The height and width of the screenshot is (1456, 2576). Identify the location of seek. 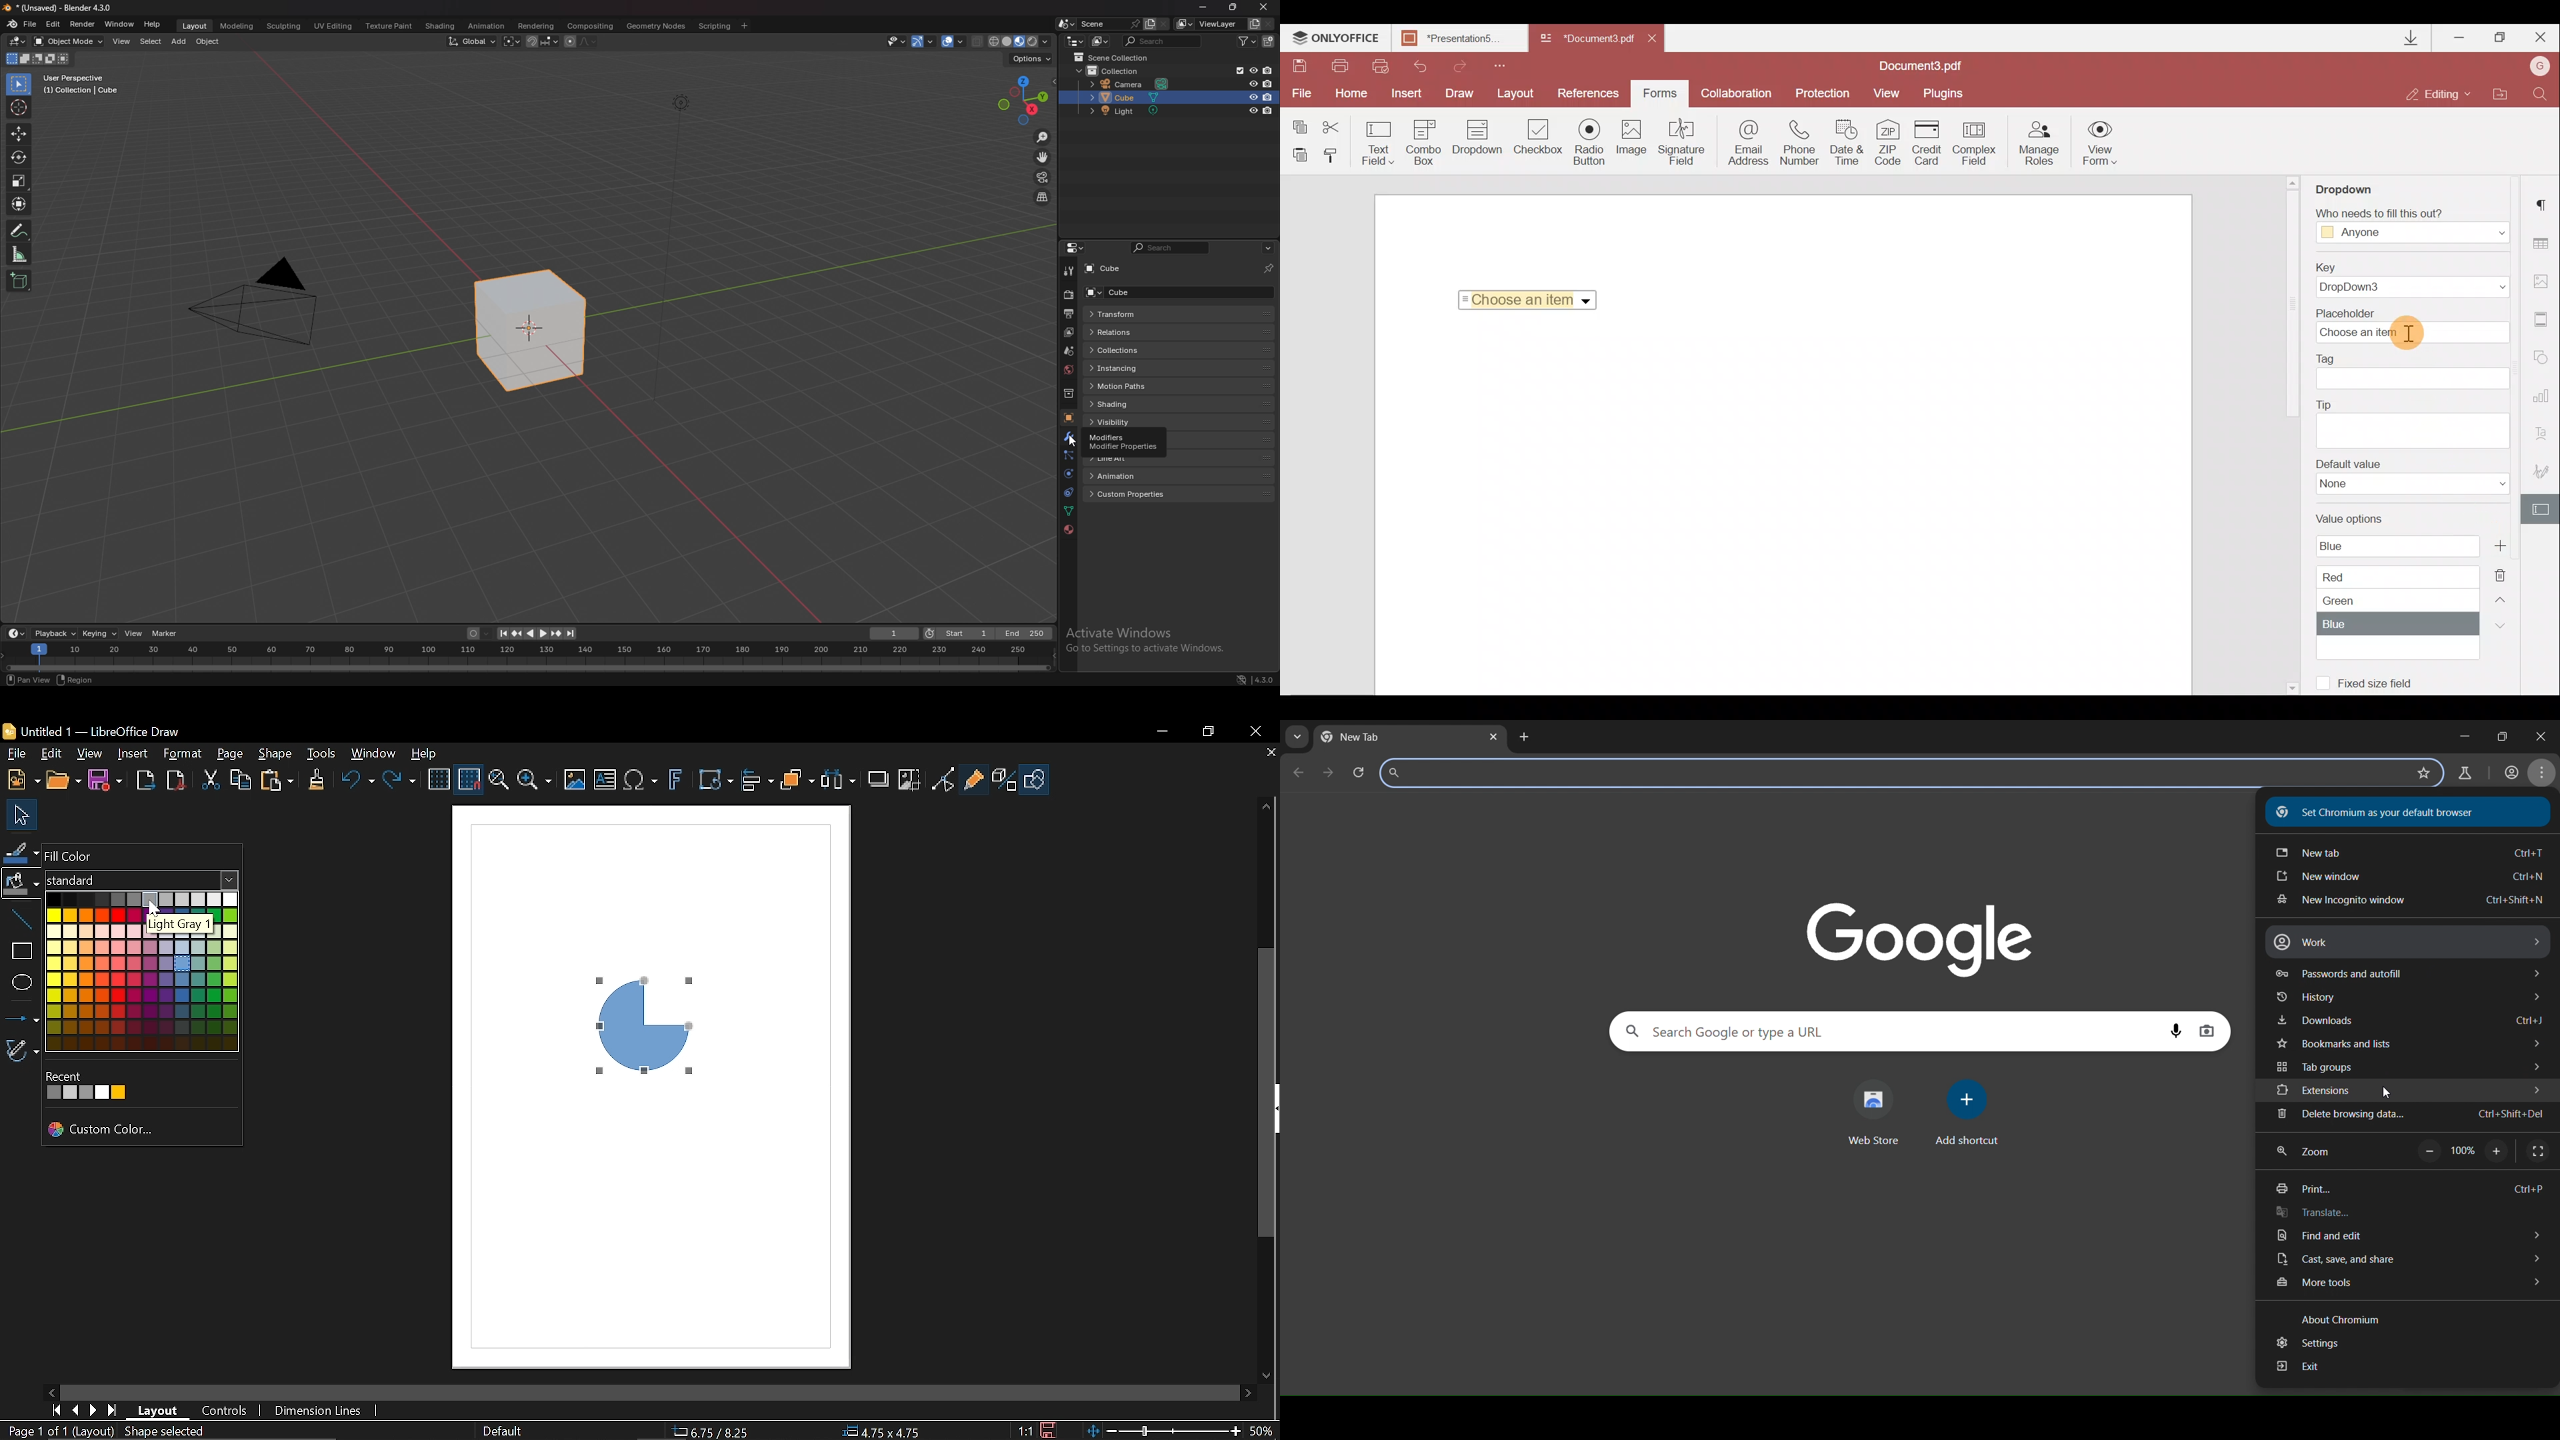
(529, 659).